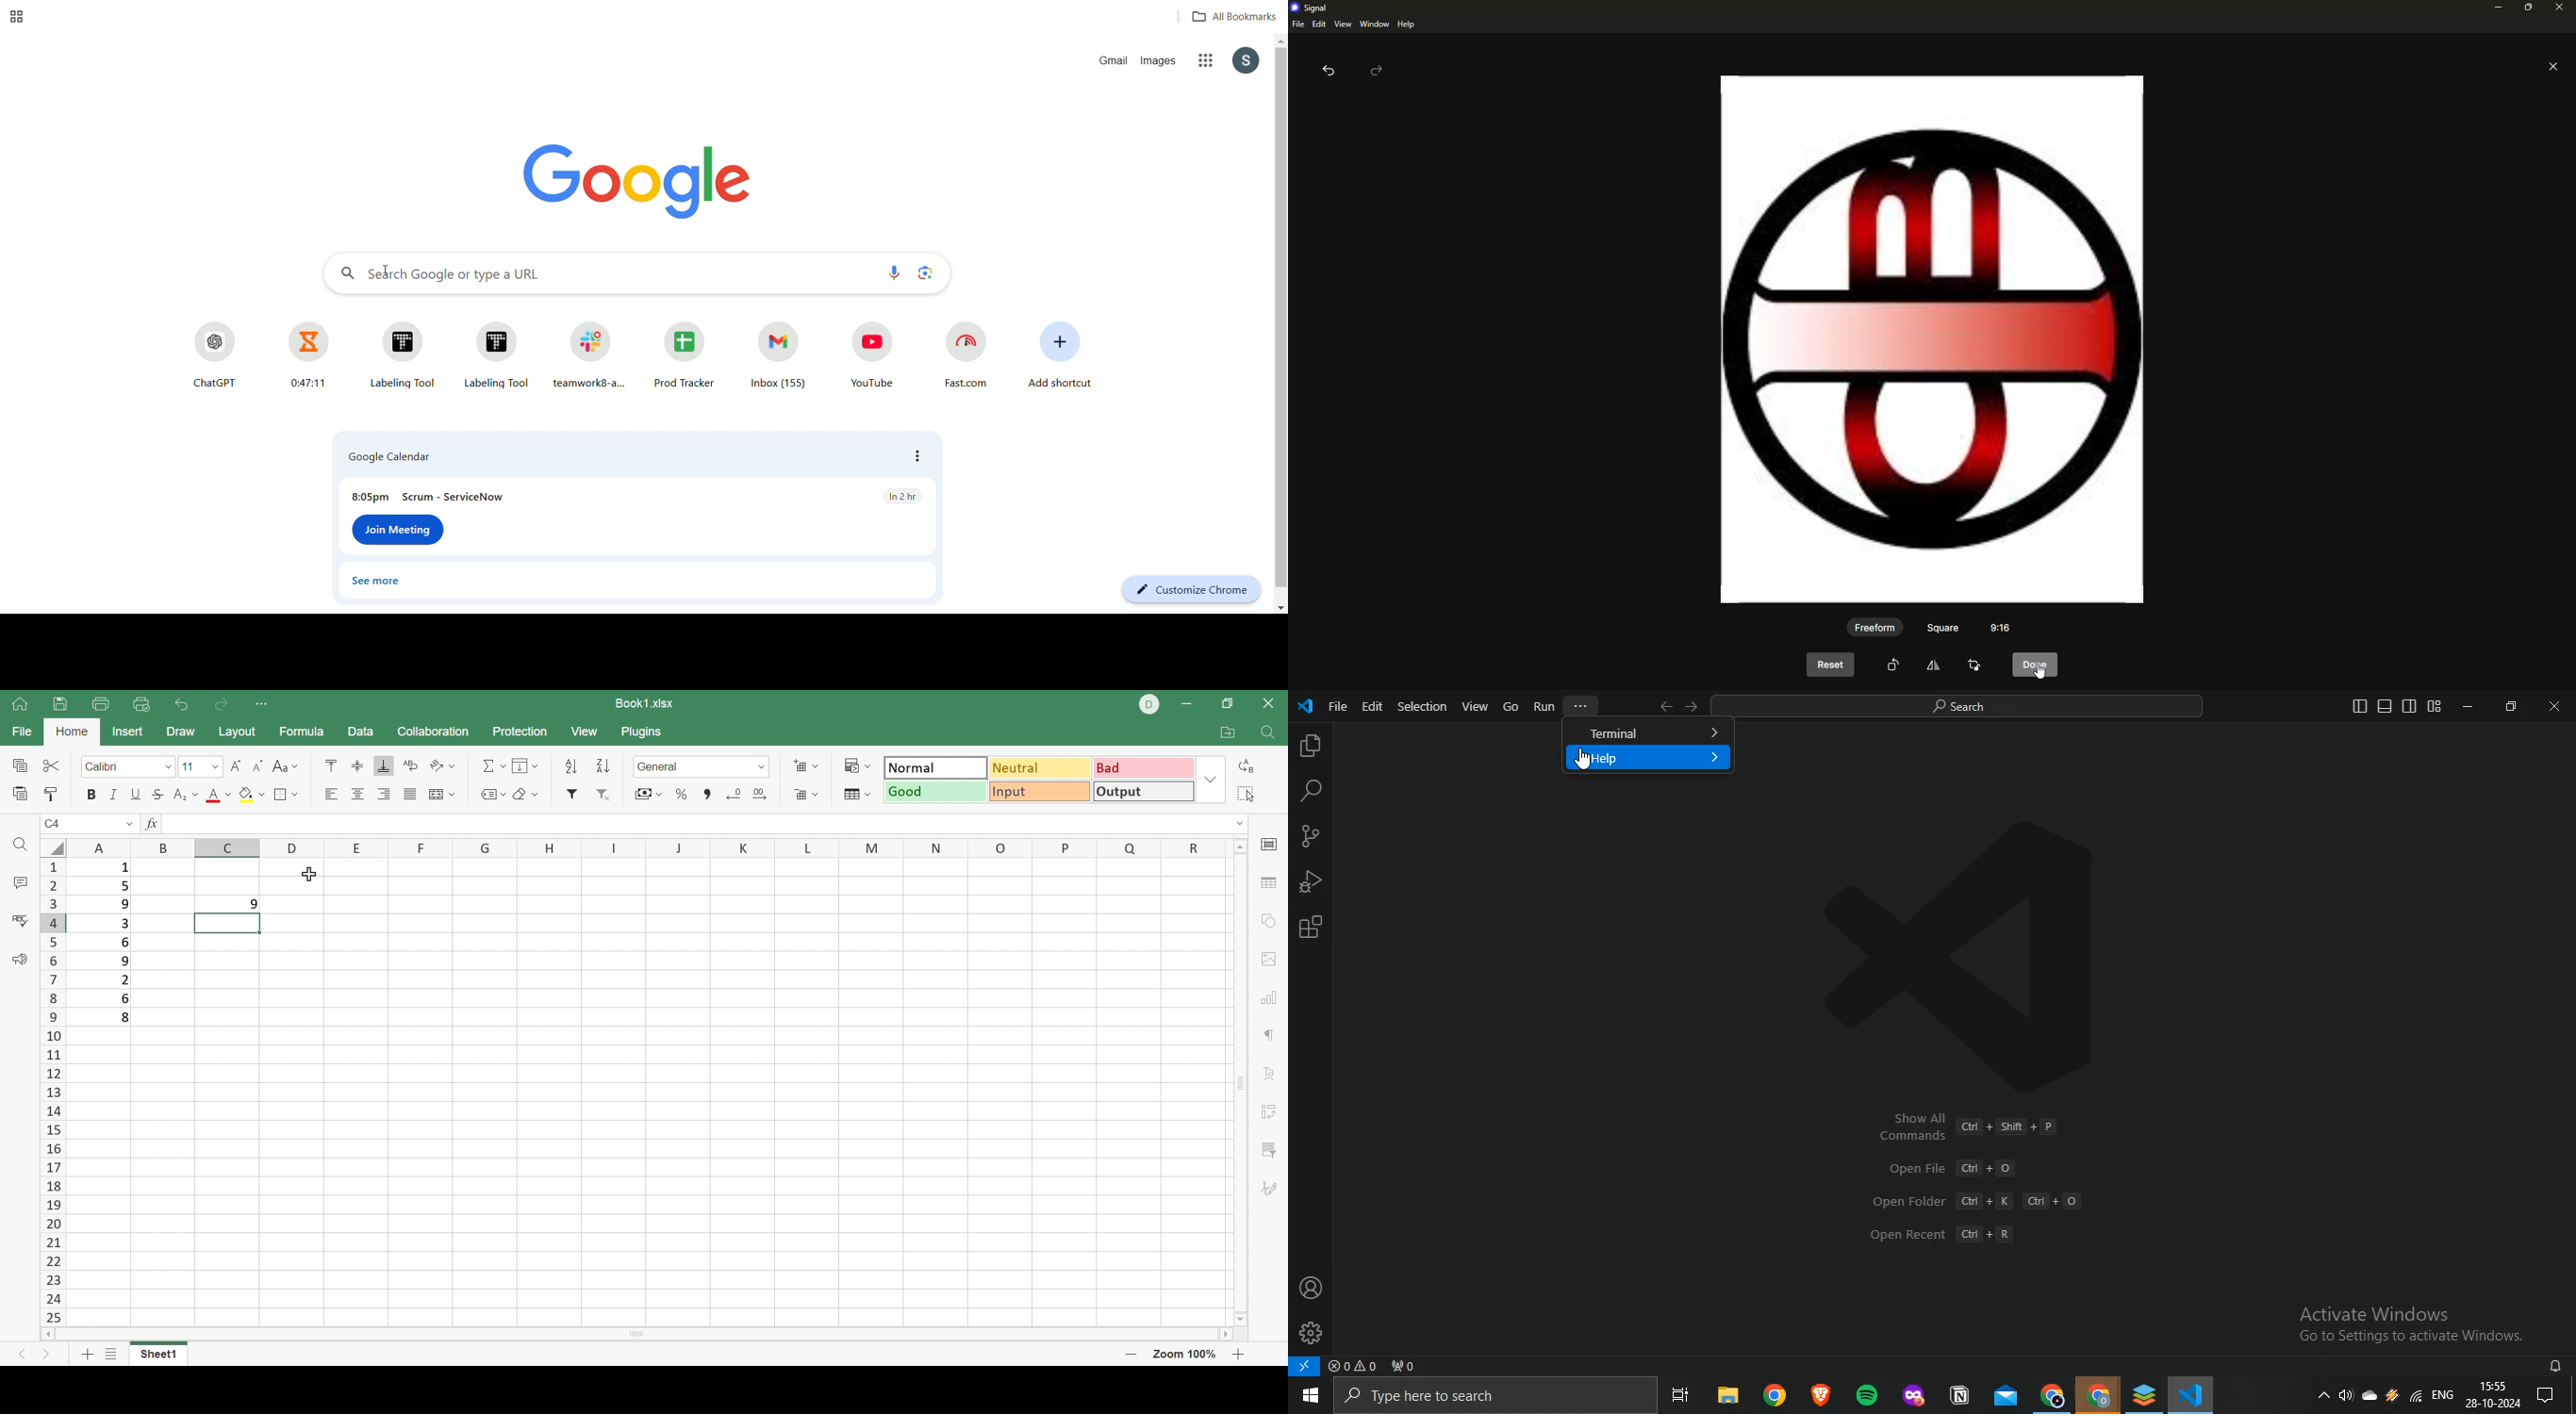 The image size is (2576, 1428). I want to click on Paste, so click(19, 795).